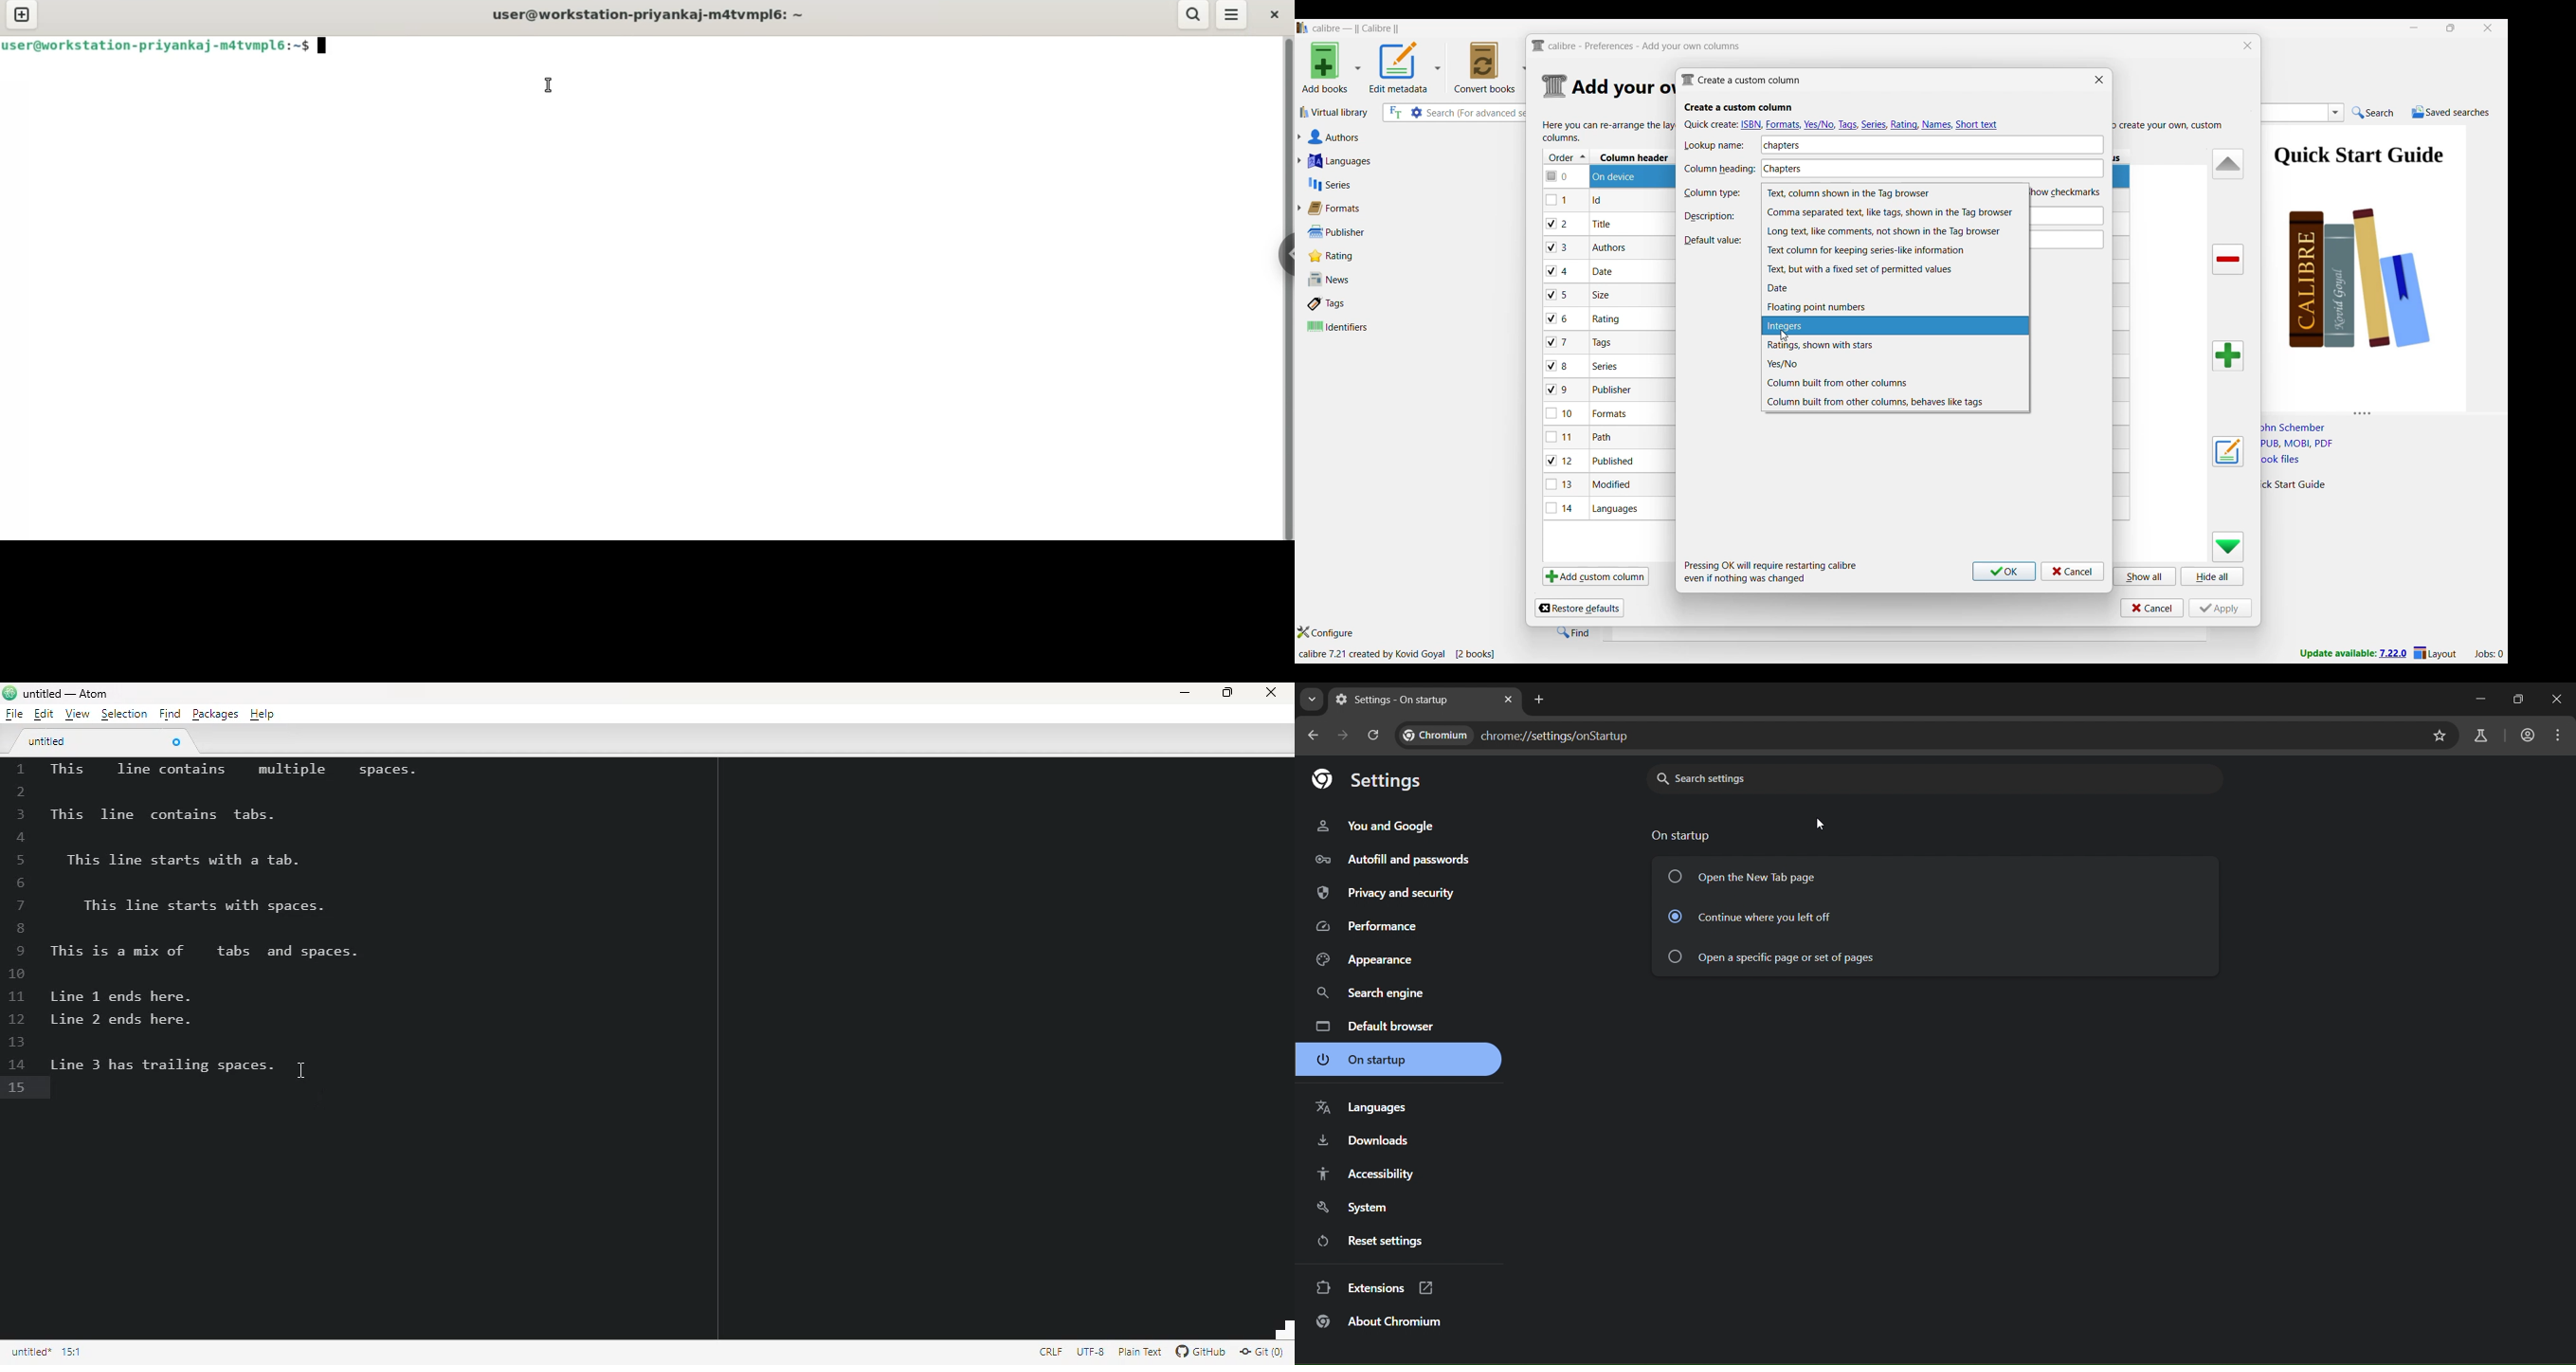 Image resolution: width=2576 pixels, height=1372 pixels. What do you see at coordinates (1559, 319) in the screenshot?
I see `checkbox - 6` at bounding box center [1559, 319].